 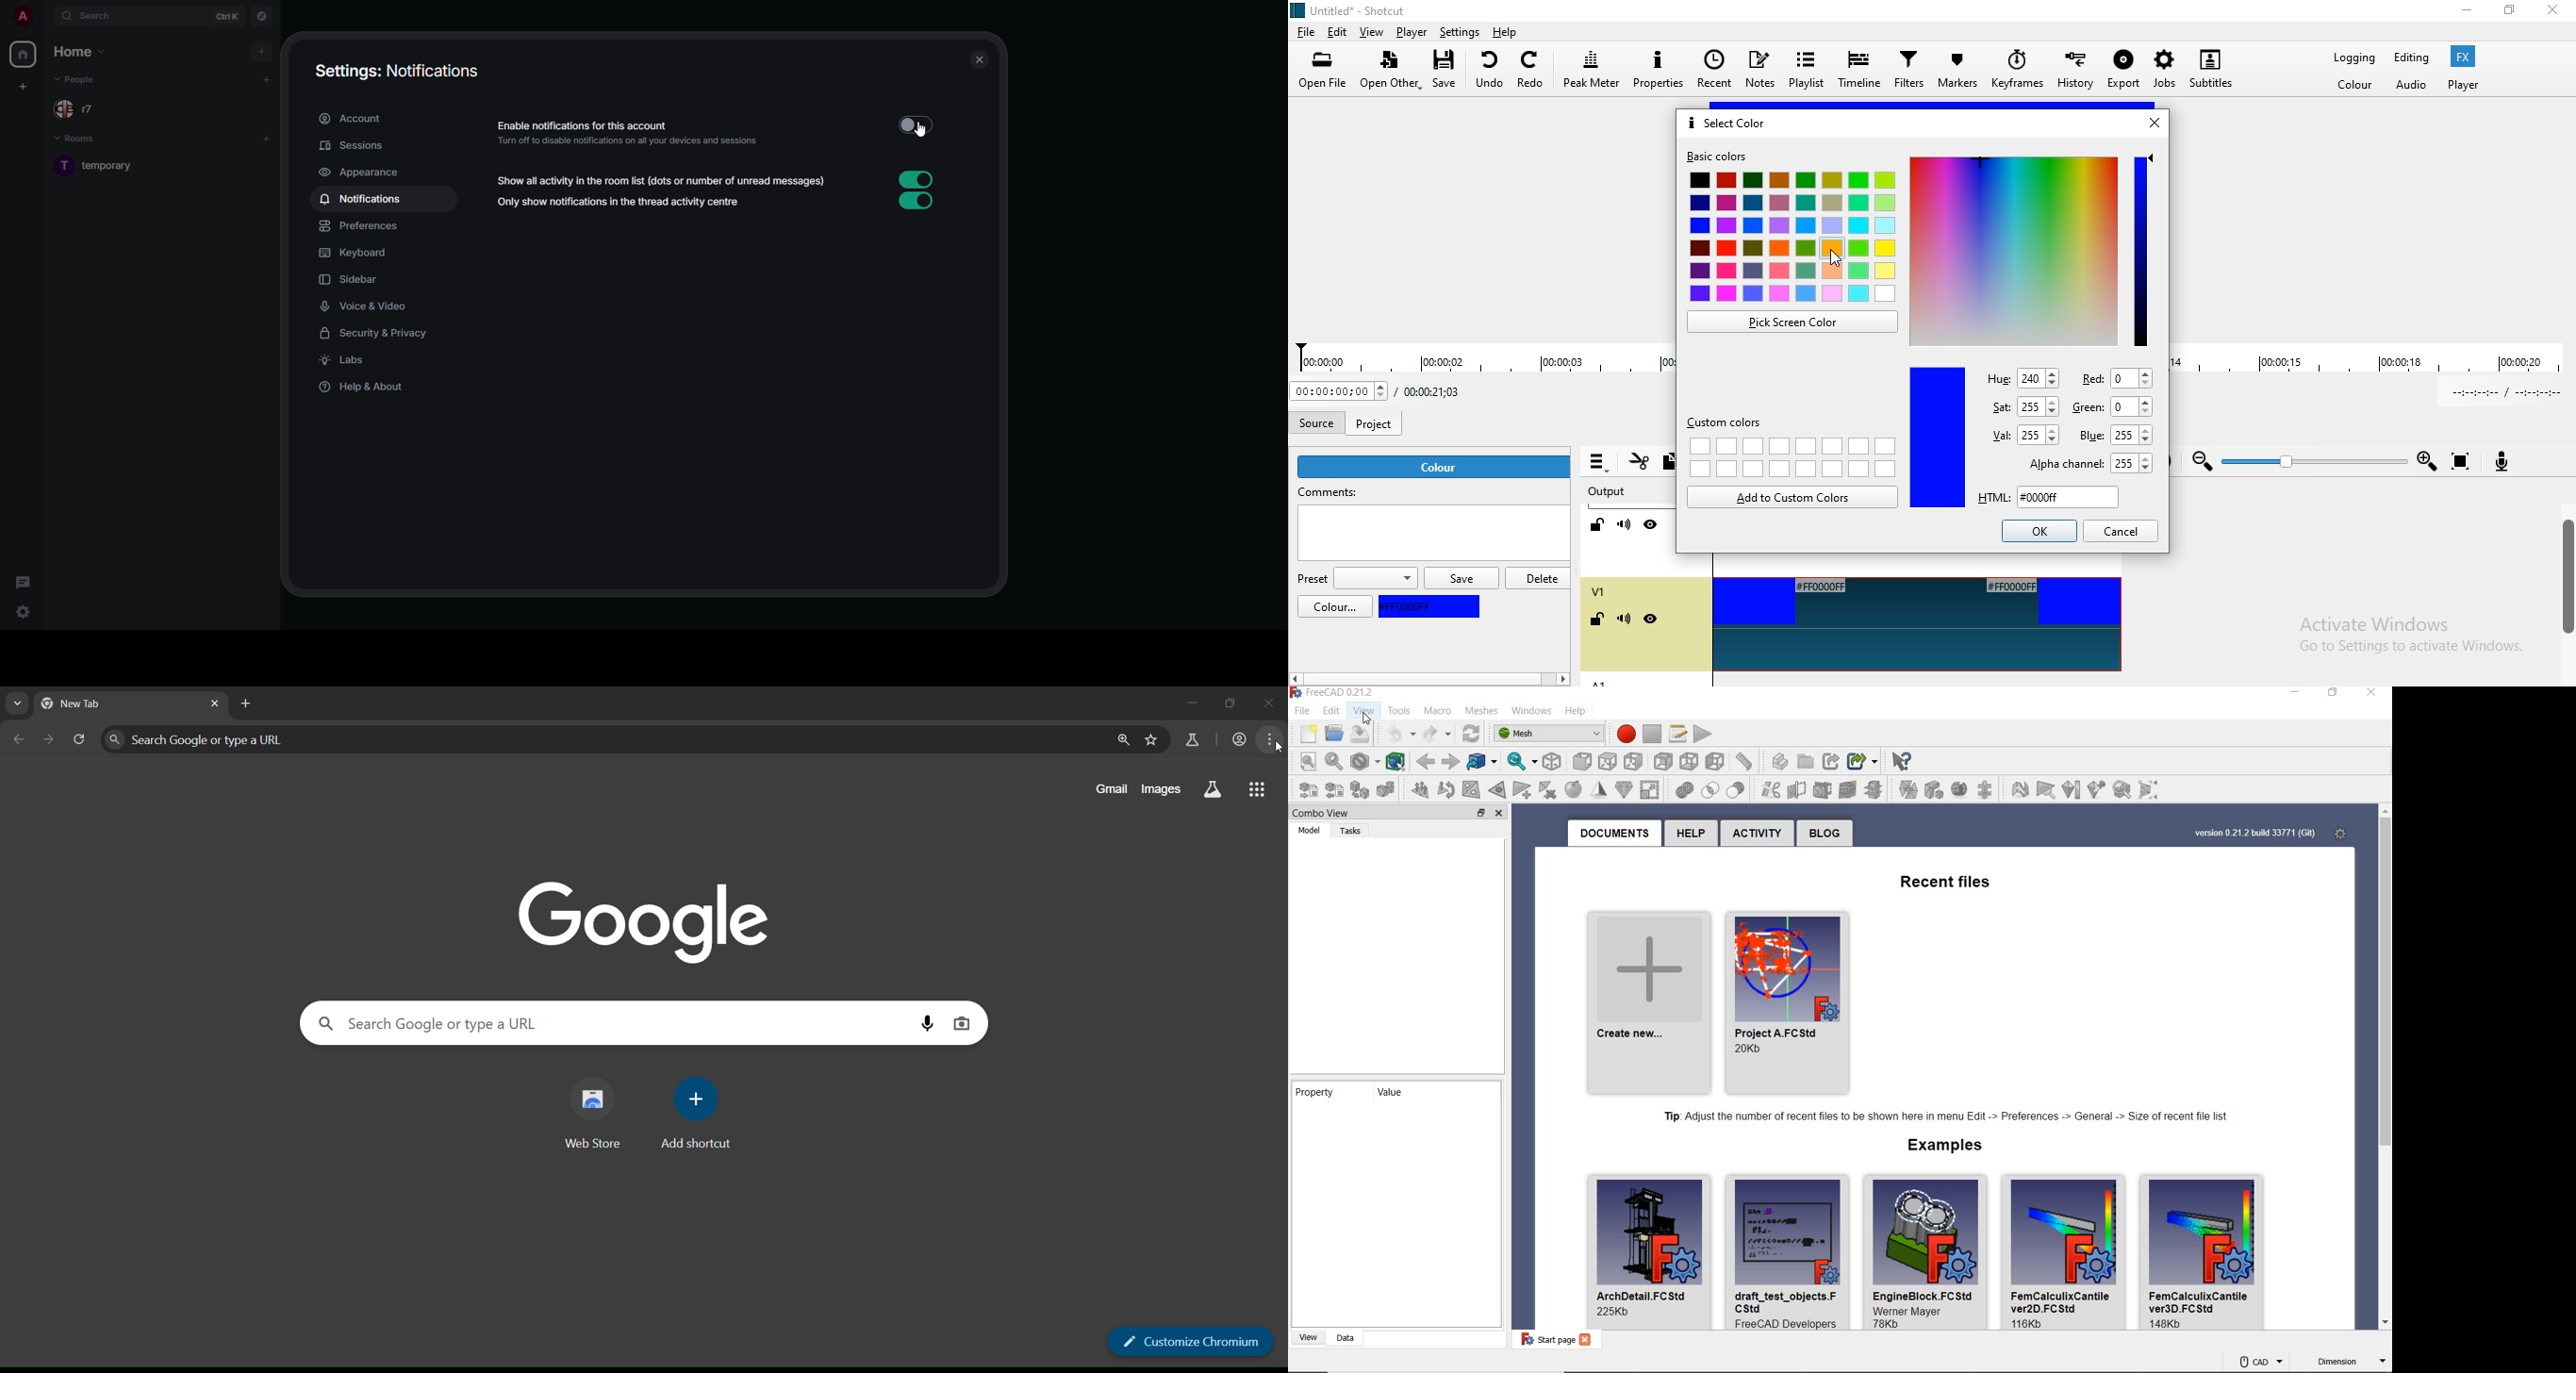 What do you see at coordinates (1706, 733) in the screenshot?
I see `execute macro` at bounding box center [1706, 733].